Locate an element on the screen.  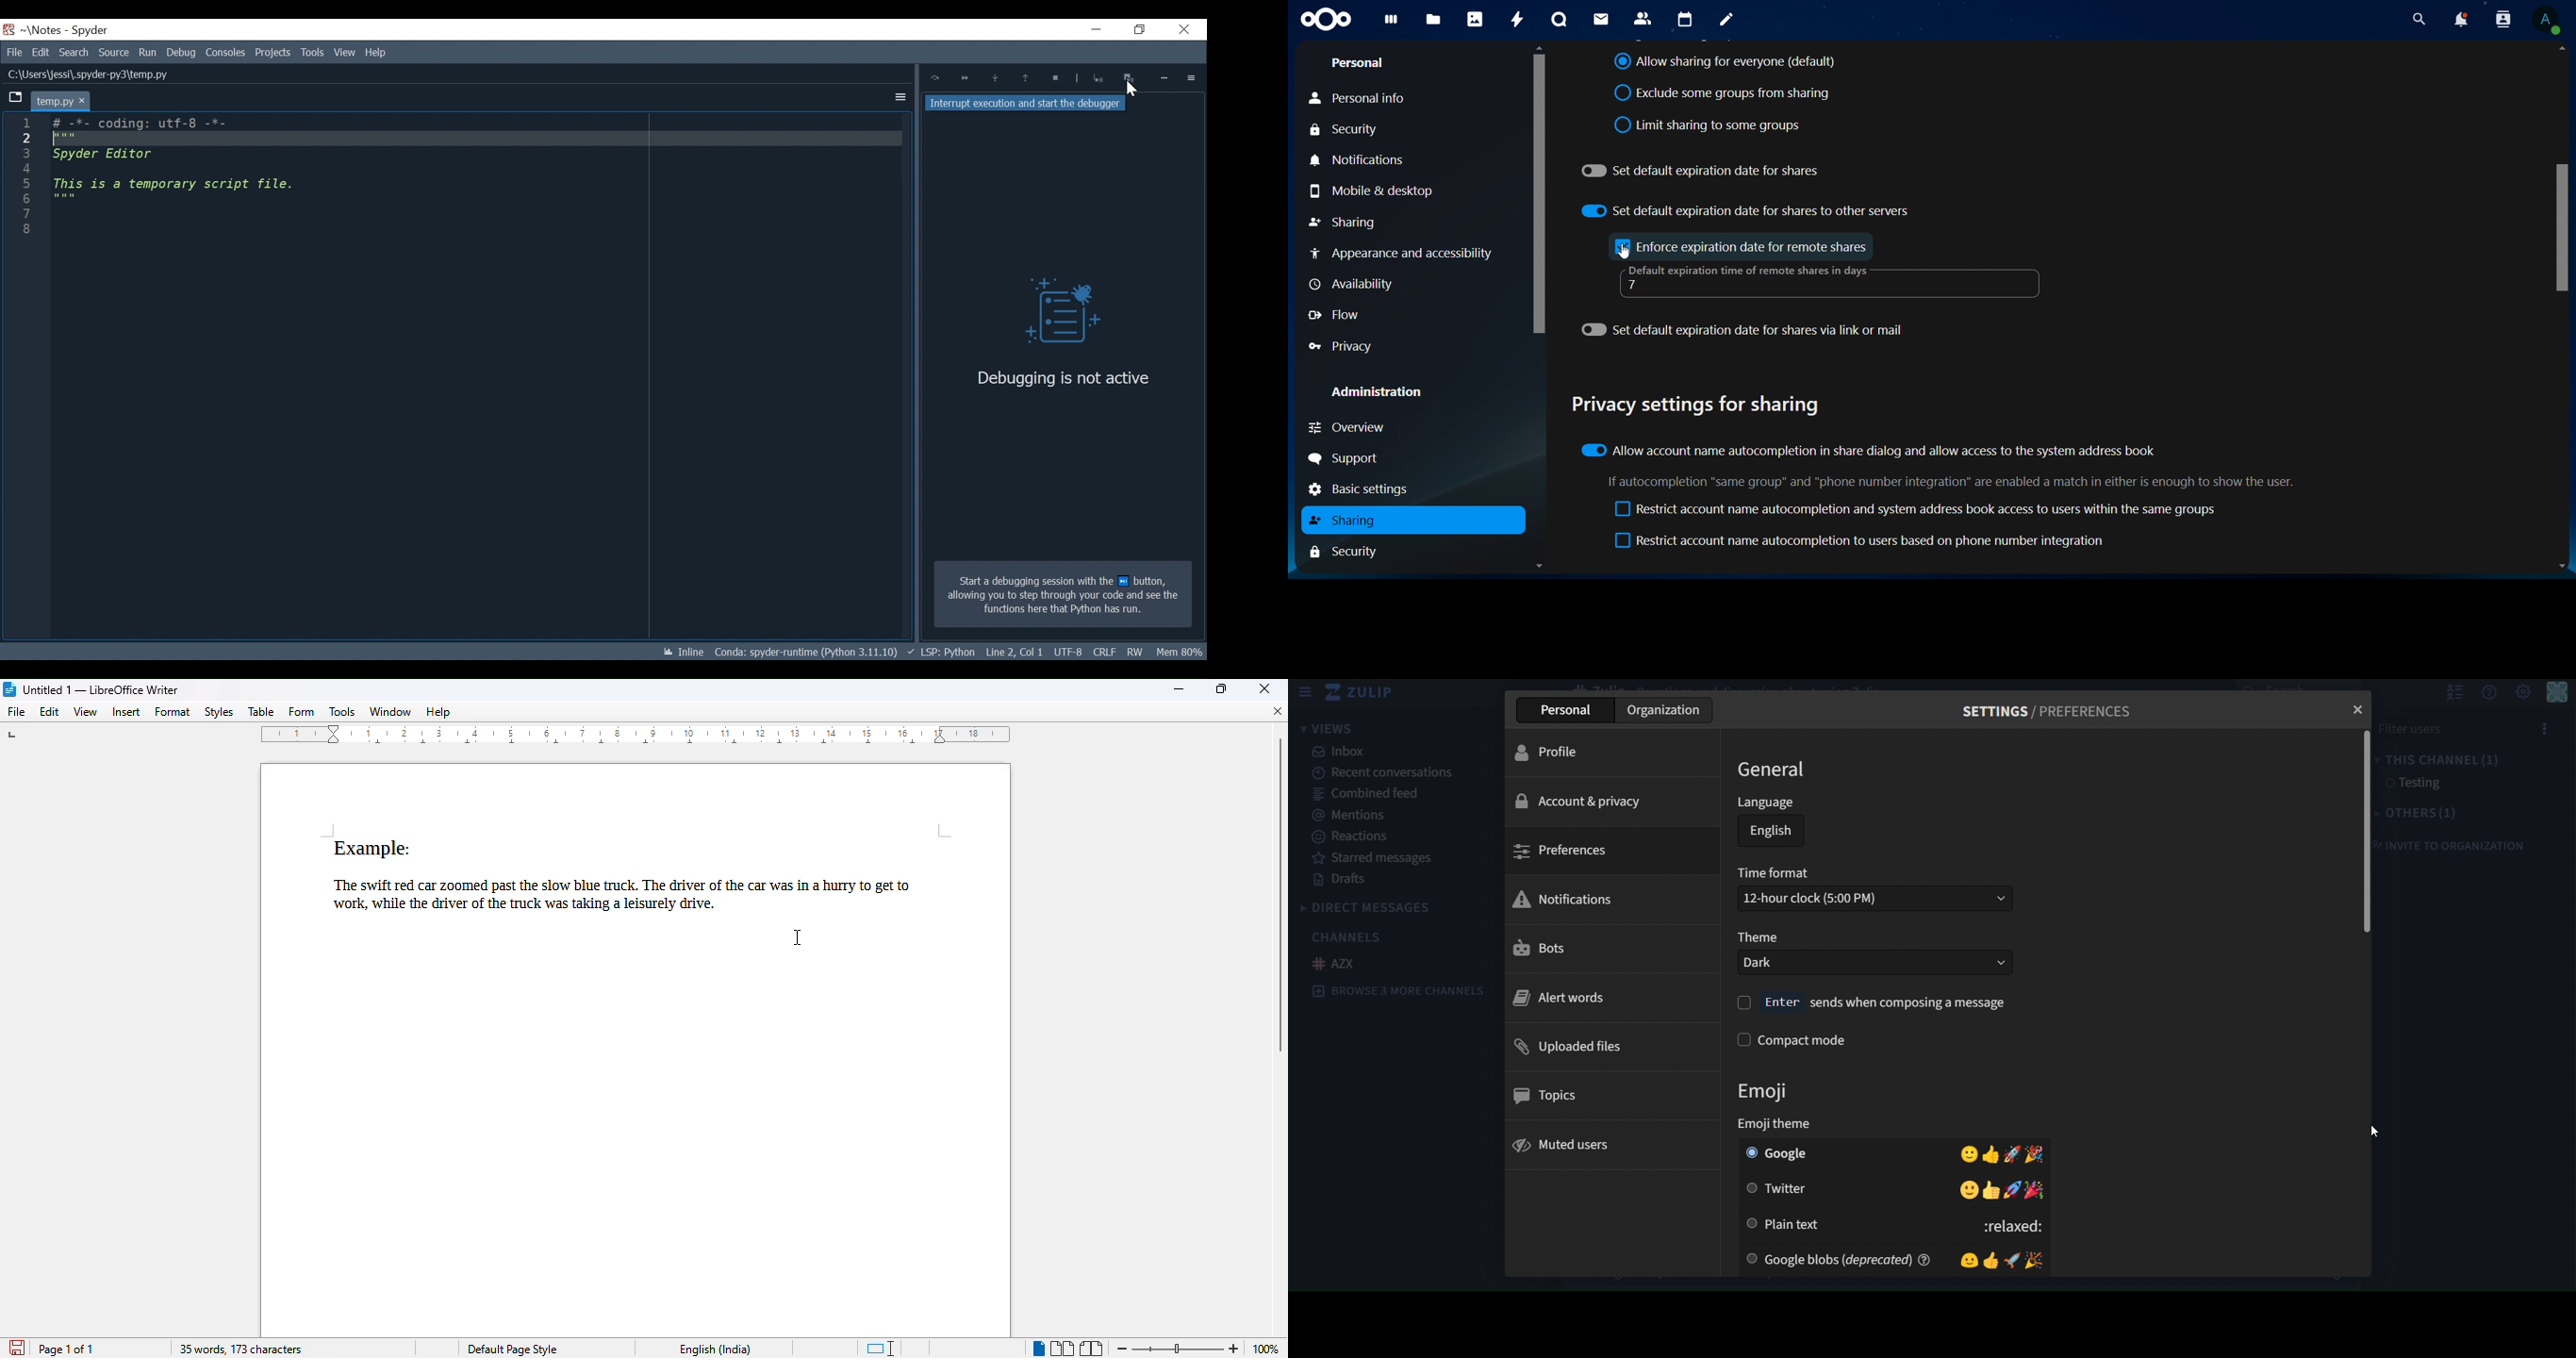
tab stop is located at coordinates (12, 737).